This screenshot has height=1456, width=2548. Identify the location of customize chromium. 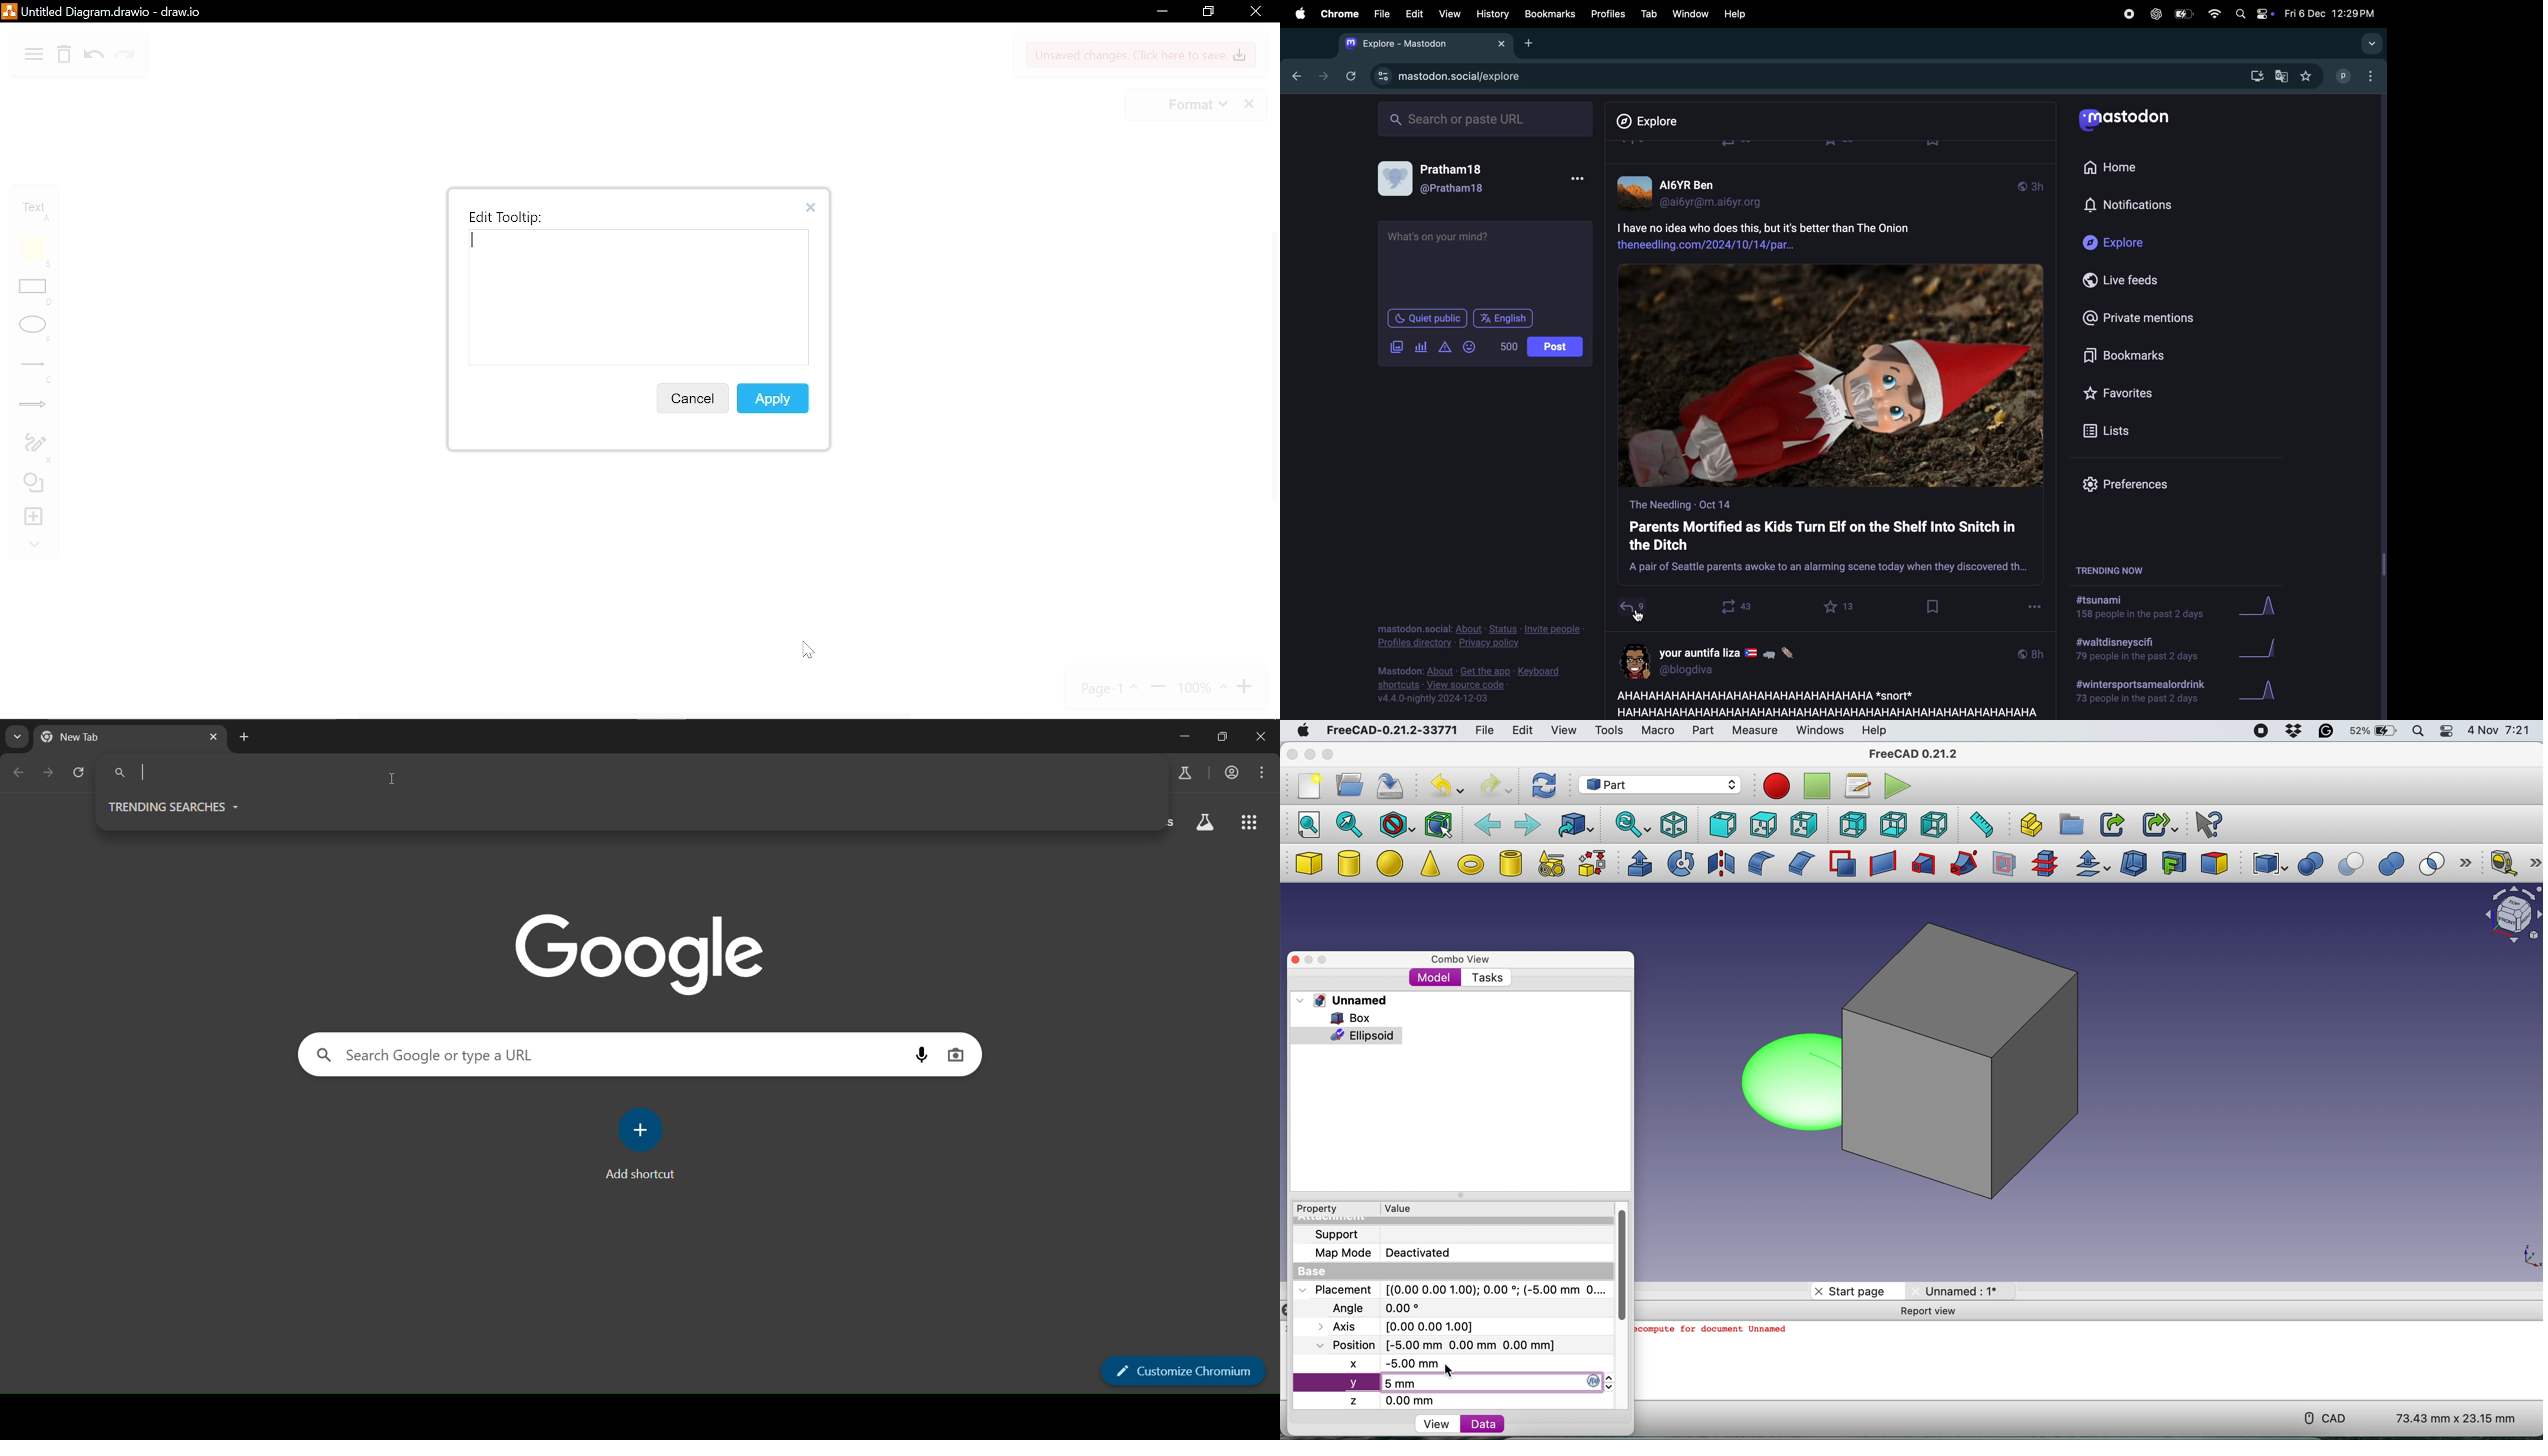
(1176, 1373).